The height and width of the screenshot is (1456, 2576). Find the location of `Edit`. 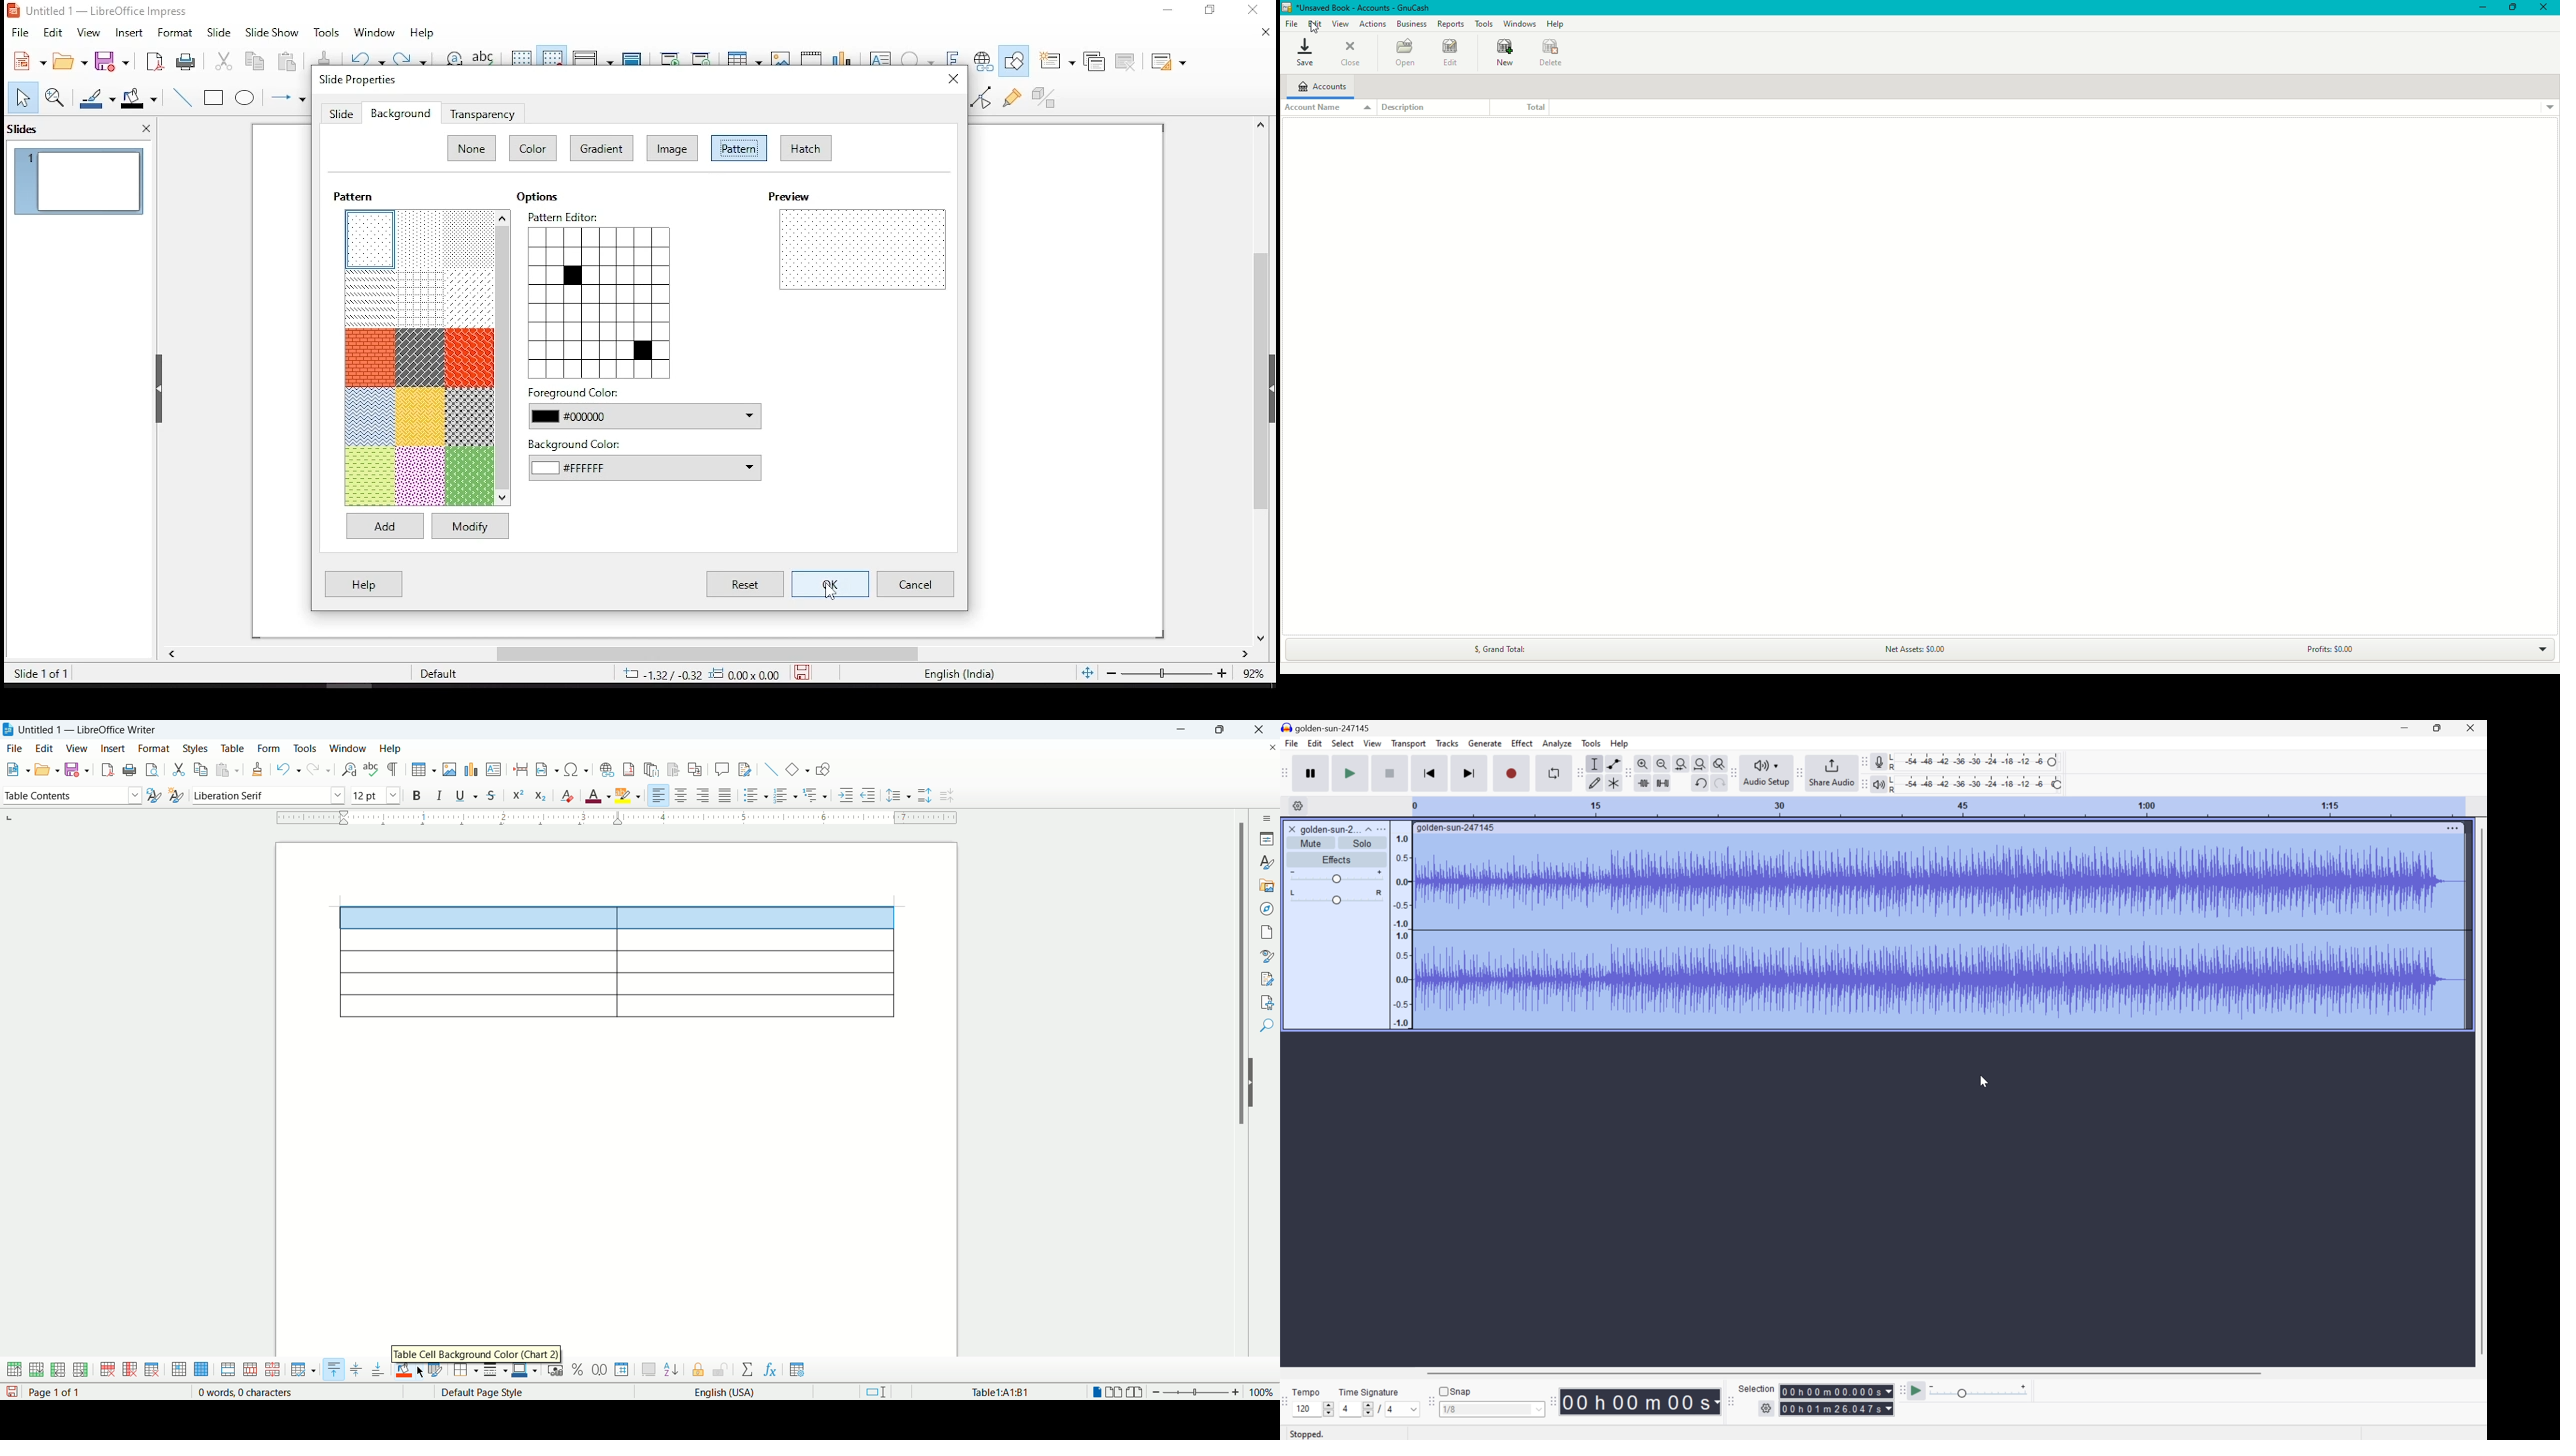

Edit is located at coordinates (1315, 23).